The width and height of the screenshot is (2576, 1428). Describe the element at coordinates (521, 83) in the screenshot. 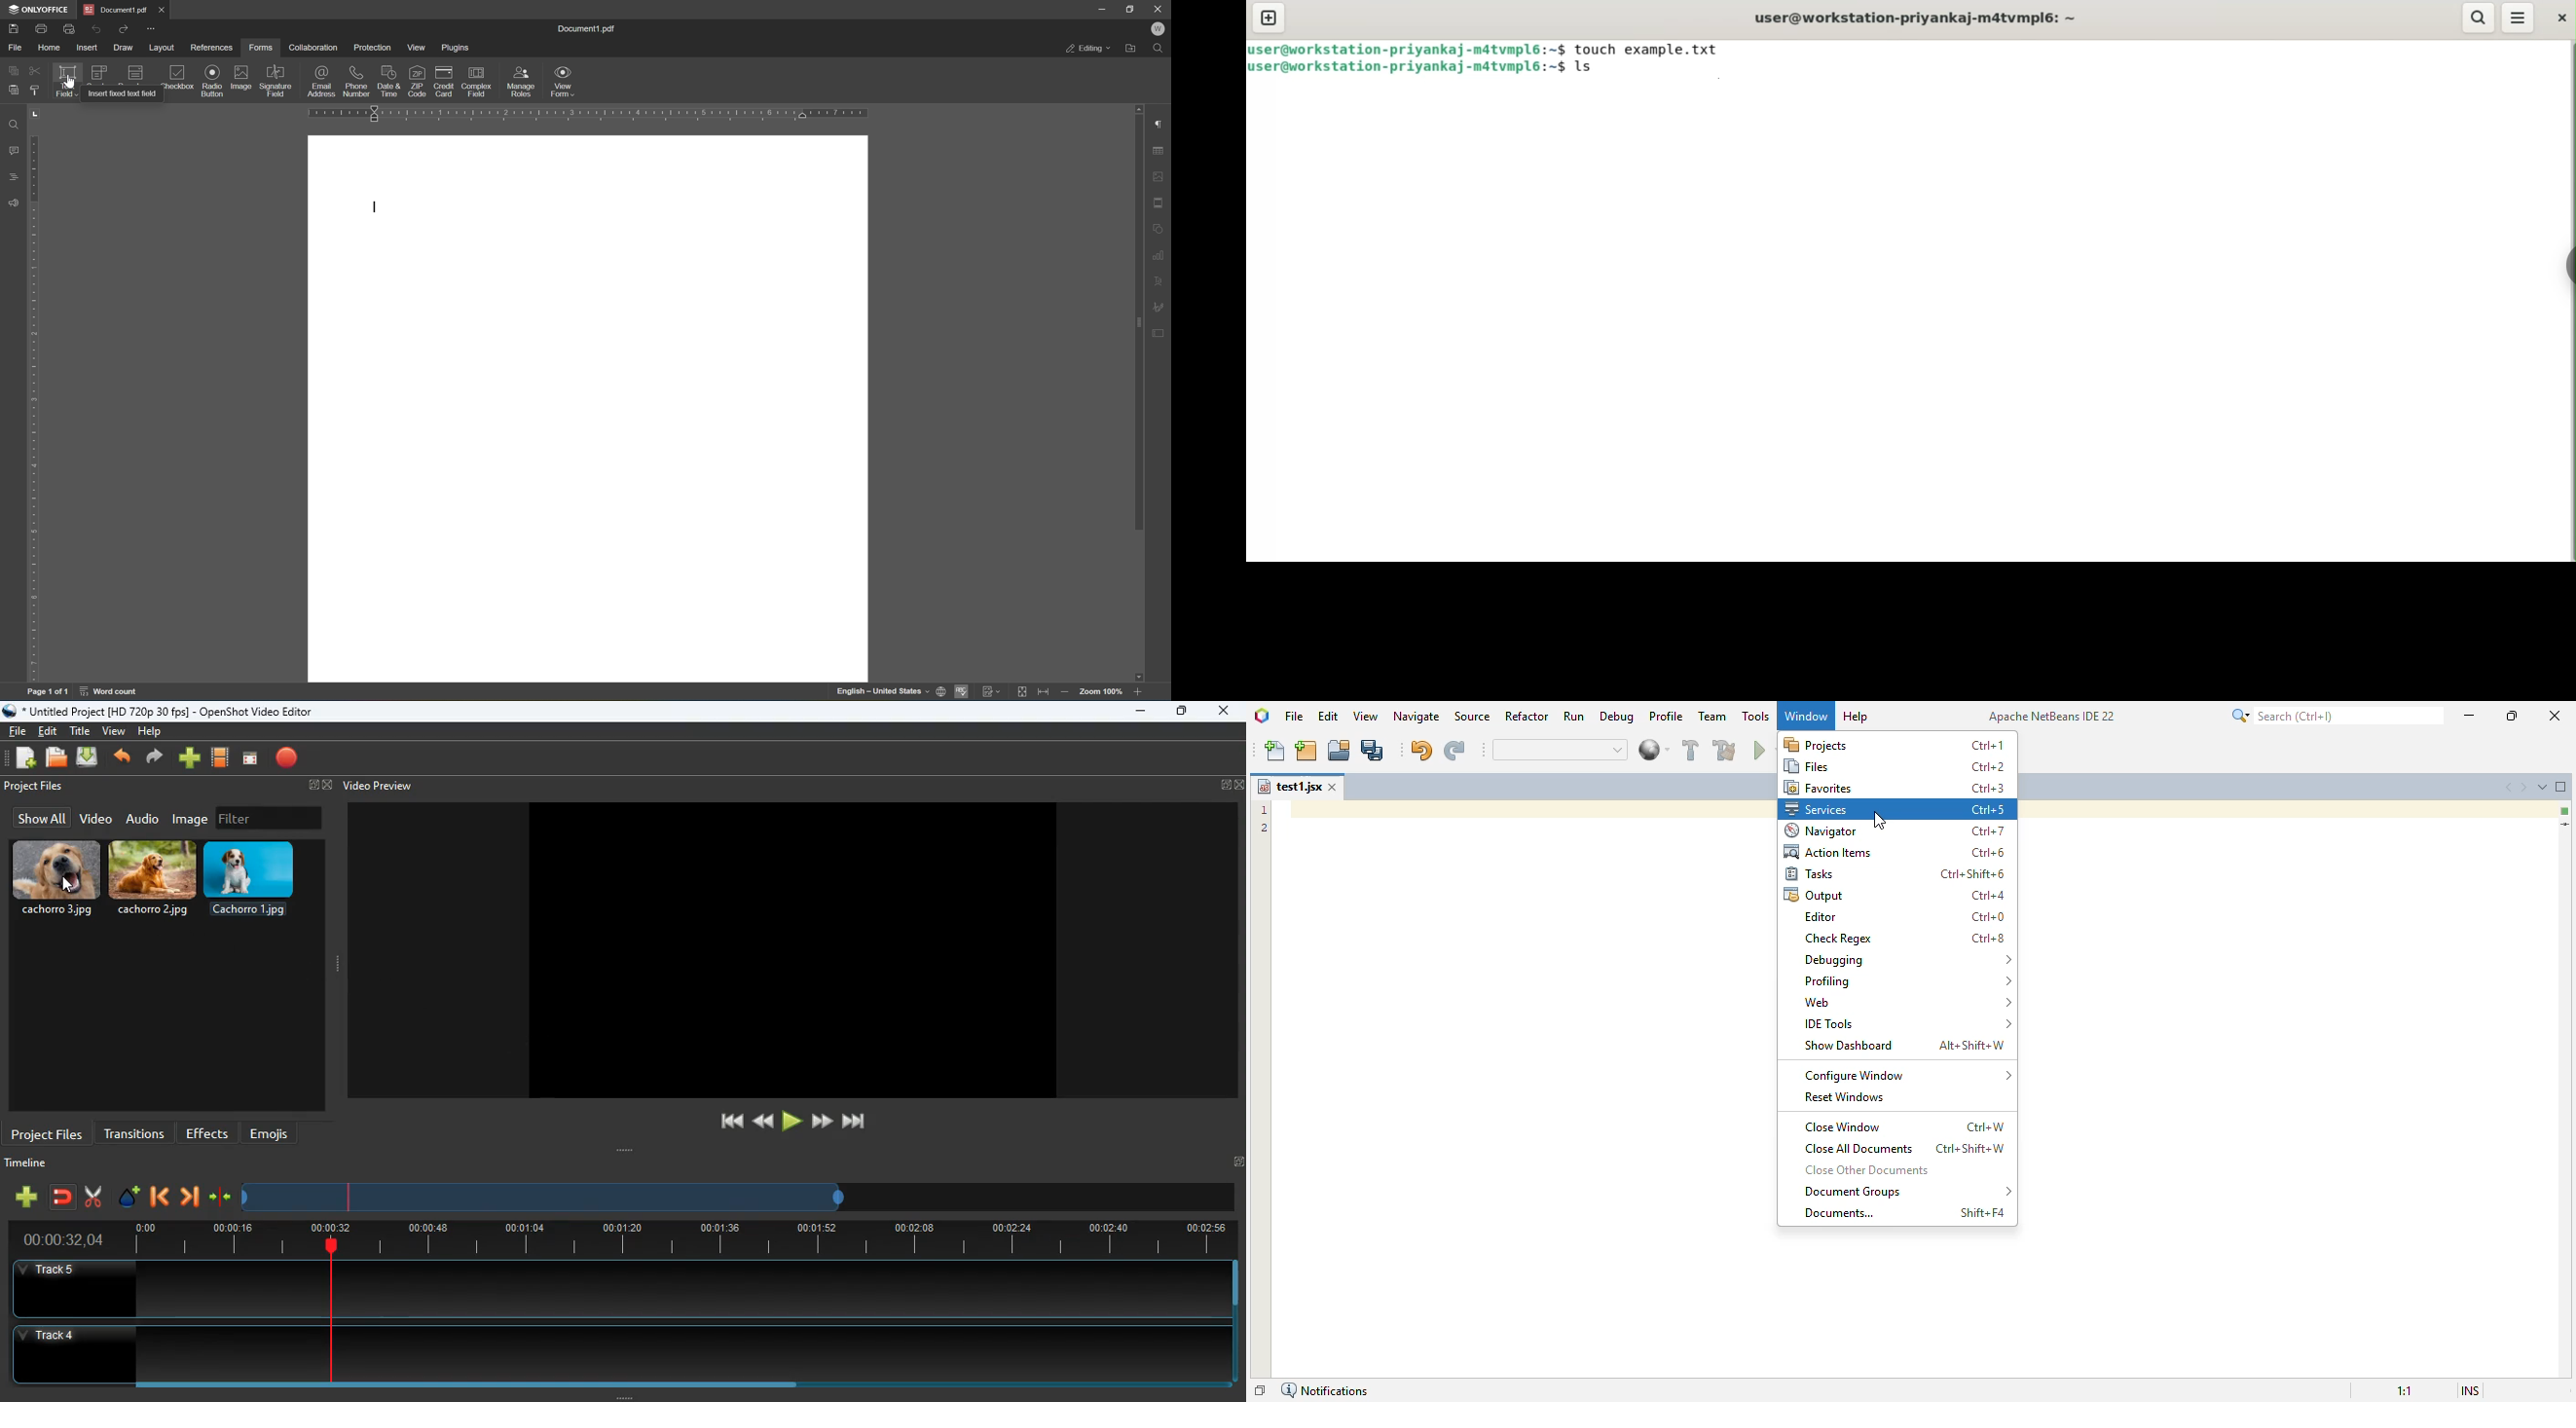

I see `manage roles` at that location.